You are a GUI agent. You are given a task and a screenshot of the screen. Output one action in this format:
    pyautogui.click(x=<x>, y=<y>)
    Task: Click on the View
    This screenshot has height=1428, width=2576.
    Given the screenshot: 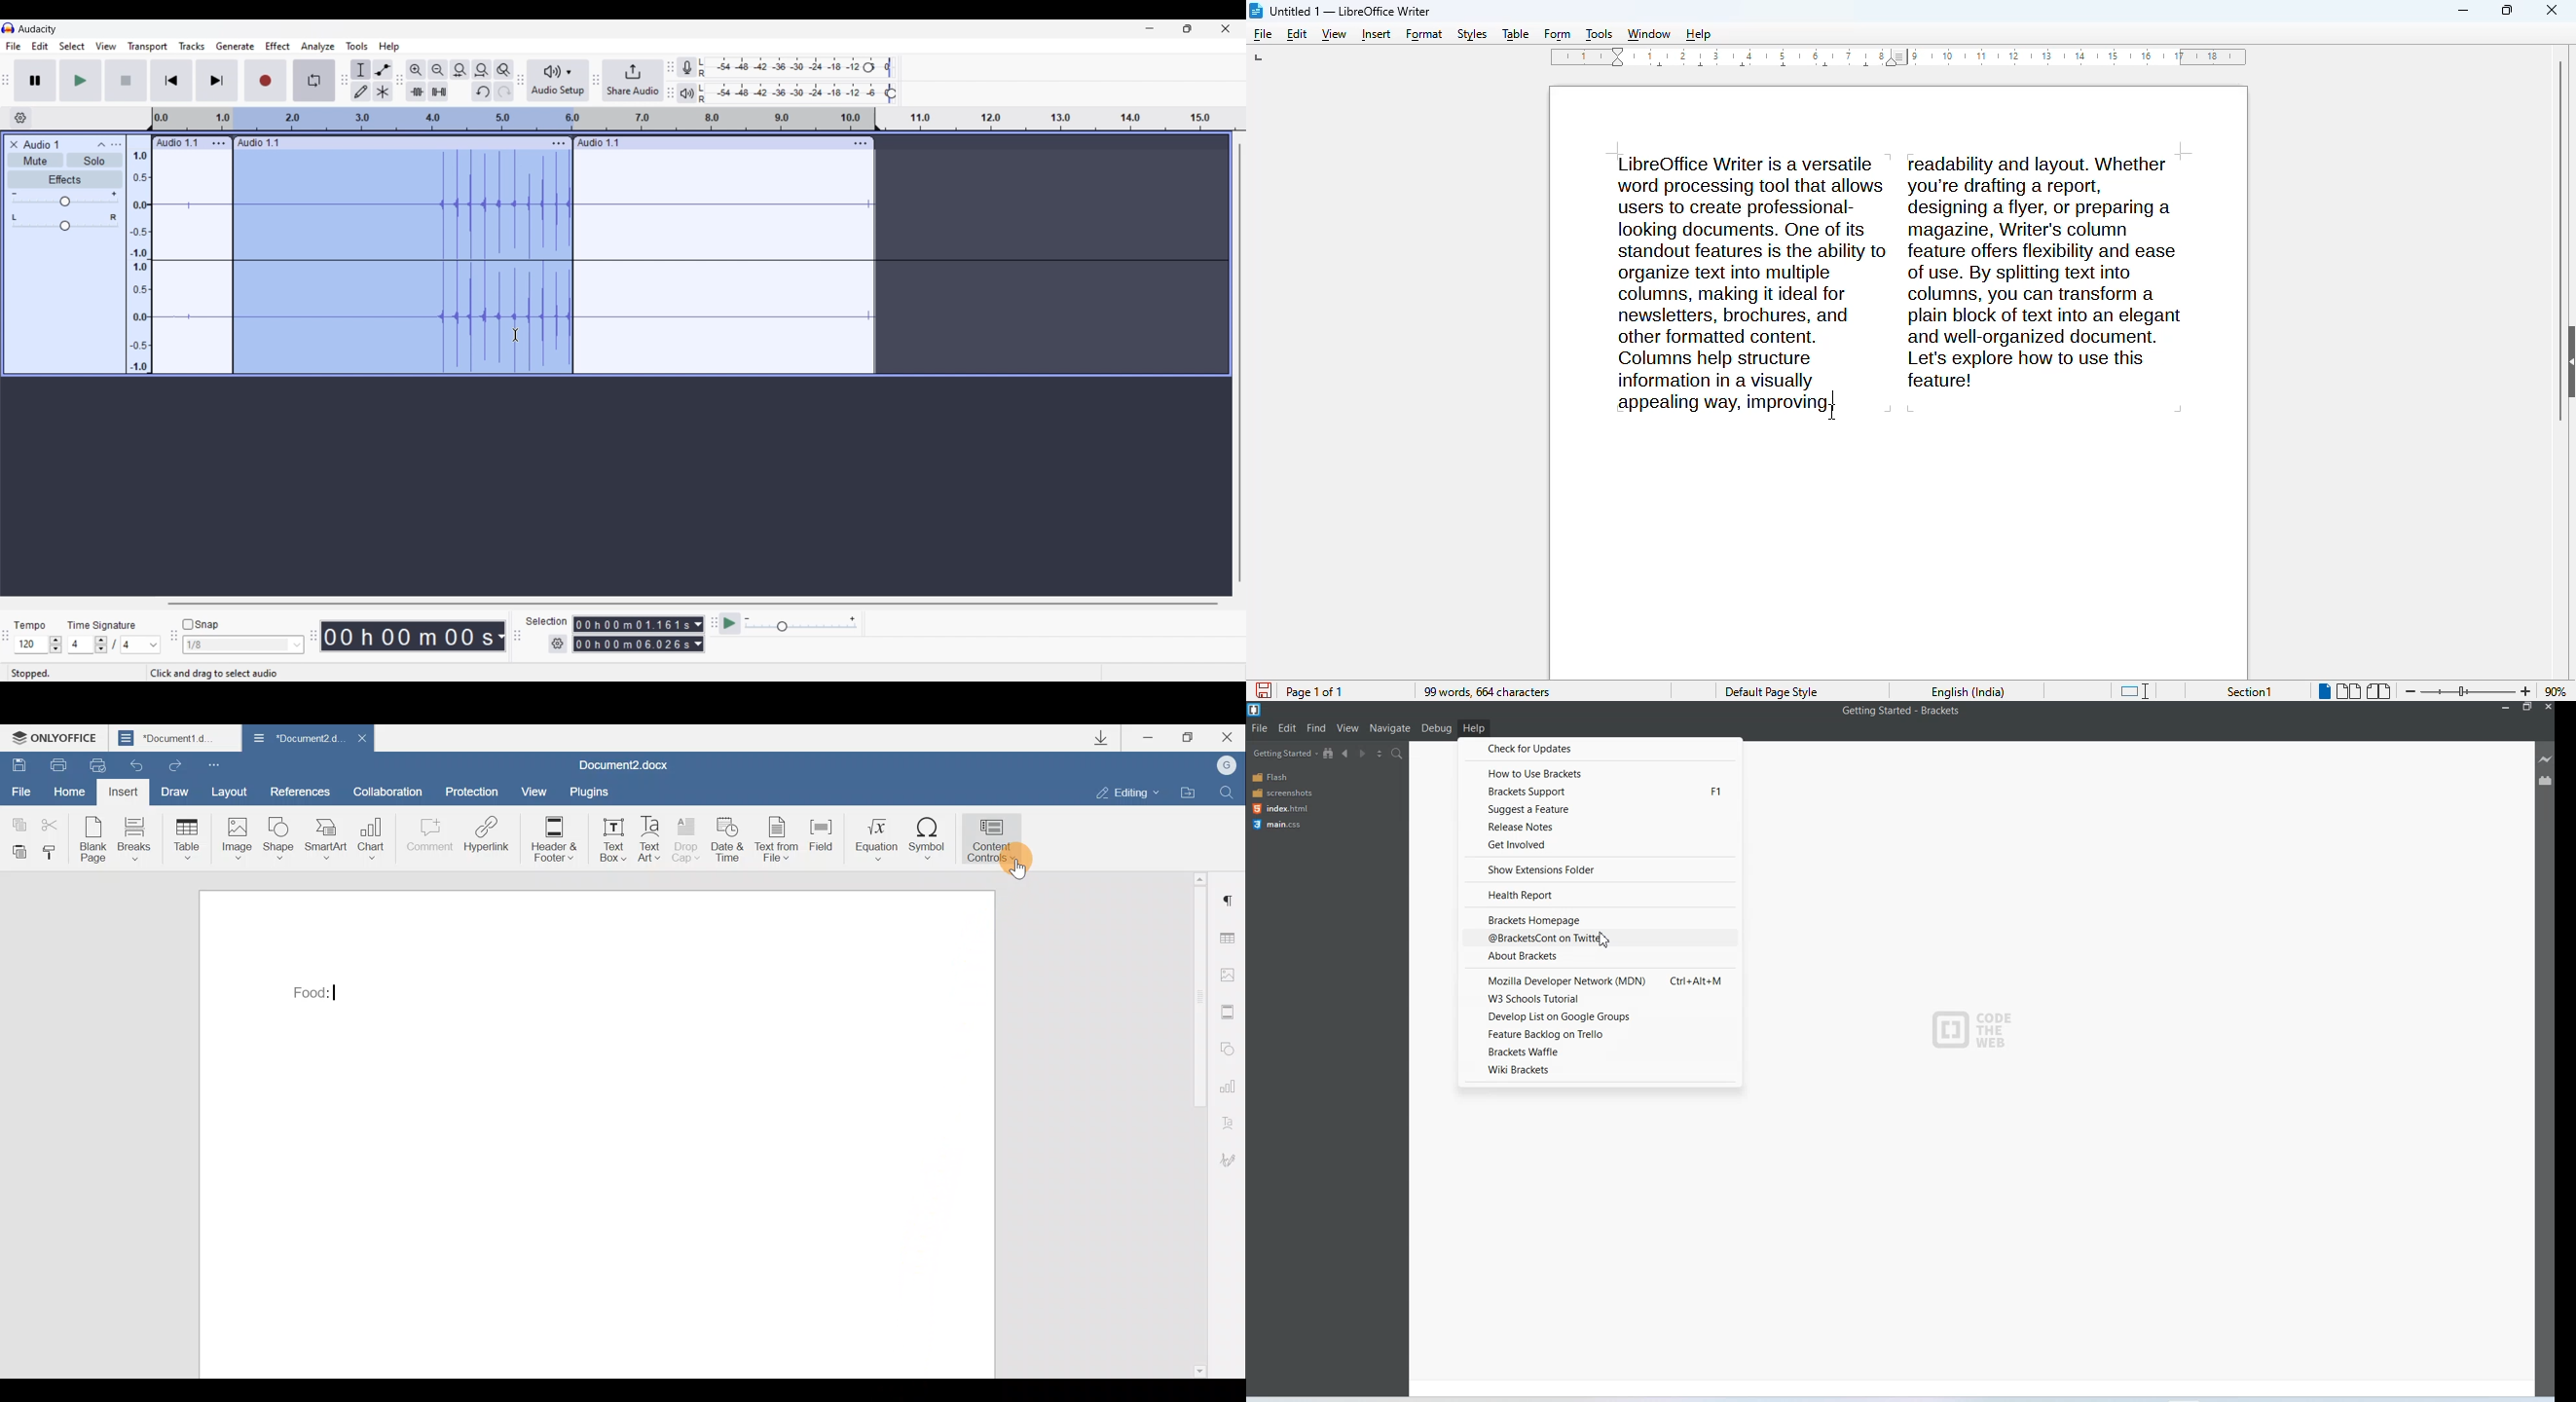 What is the action you would take?
    pyautogui.click(x=535, y=791)
    